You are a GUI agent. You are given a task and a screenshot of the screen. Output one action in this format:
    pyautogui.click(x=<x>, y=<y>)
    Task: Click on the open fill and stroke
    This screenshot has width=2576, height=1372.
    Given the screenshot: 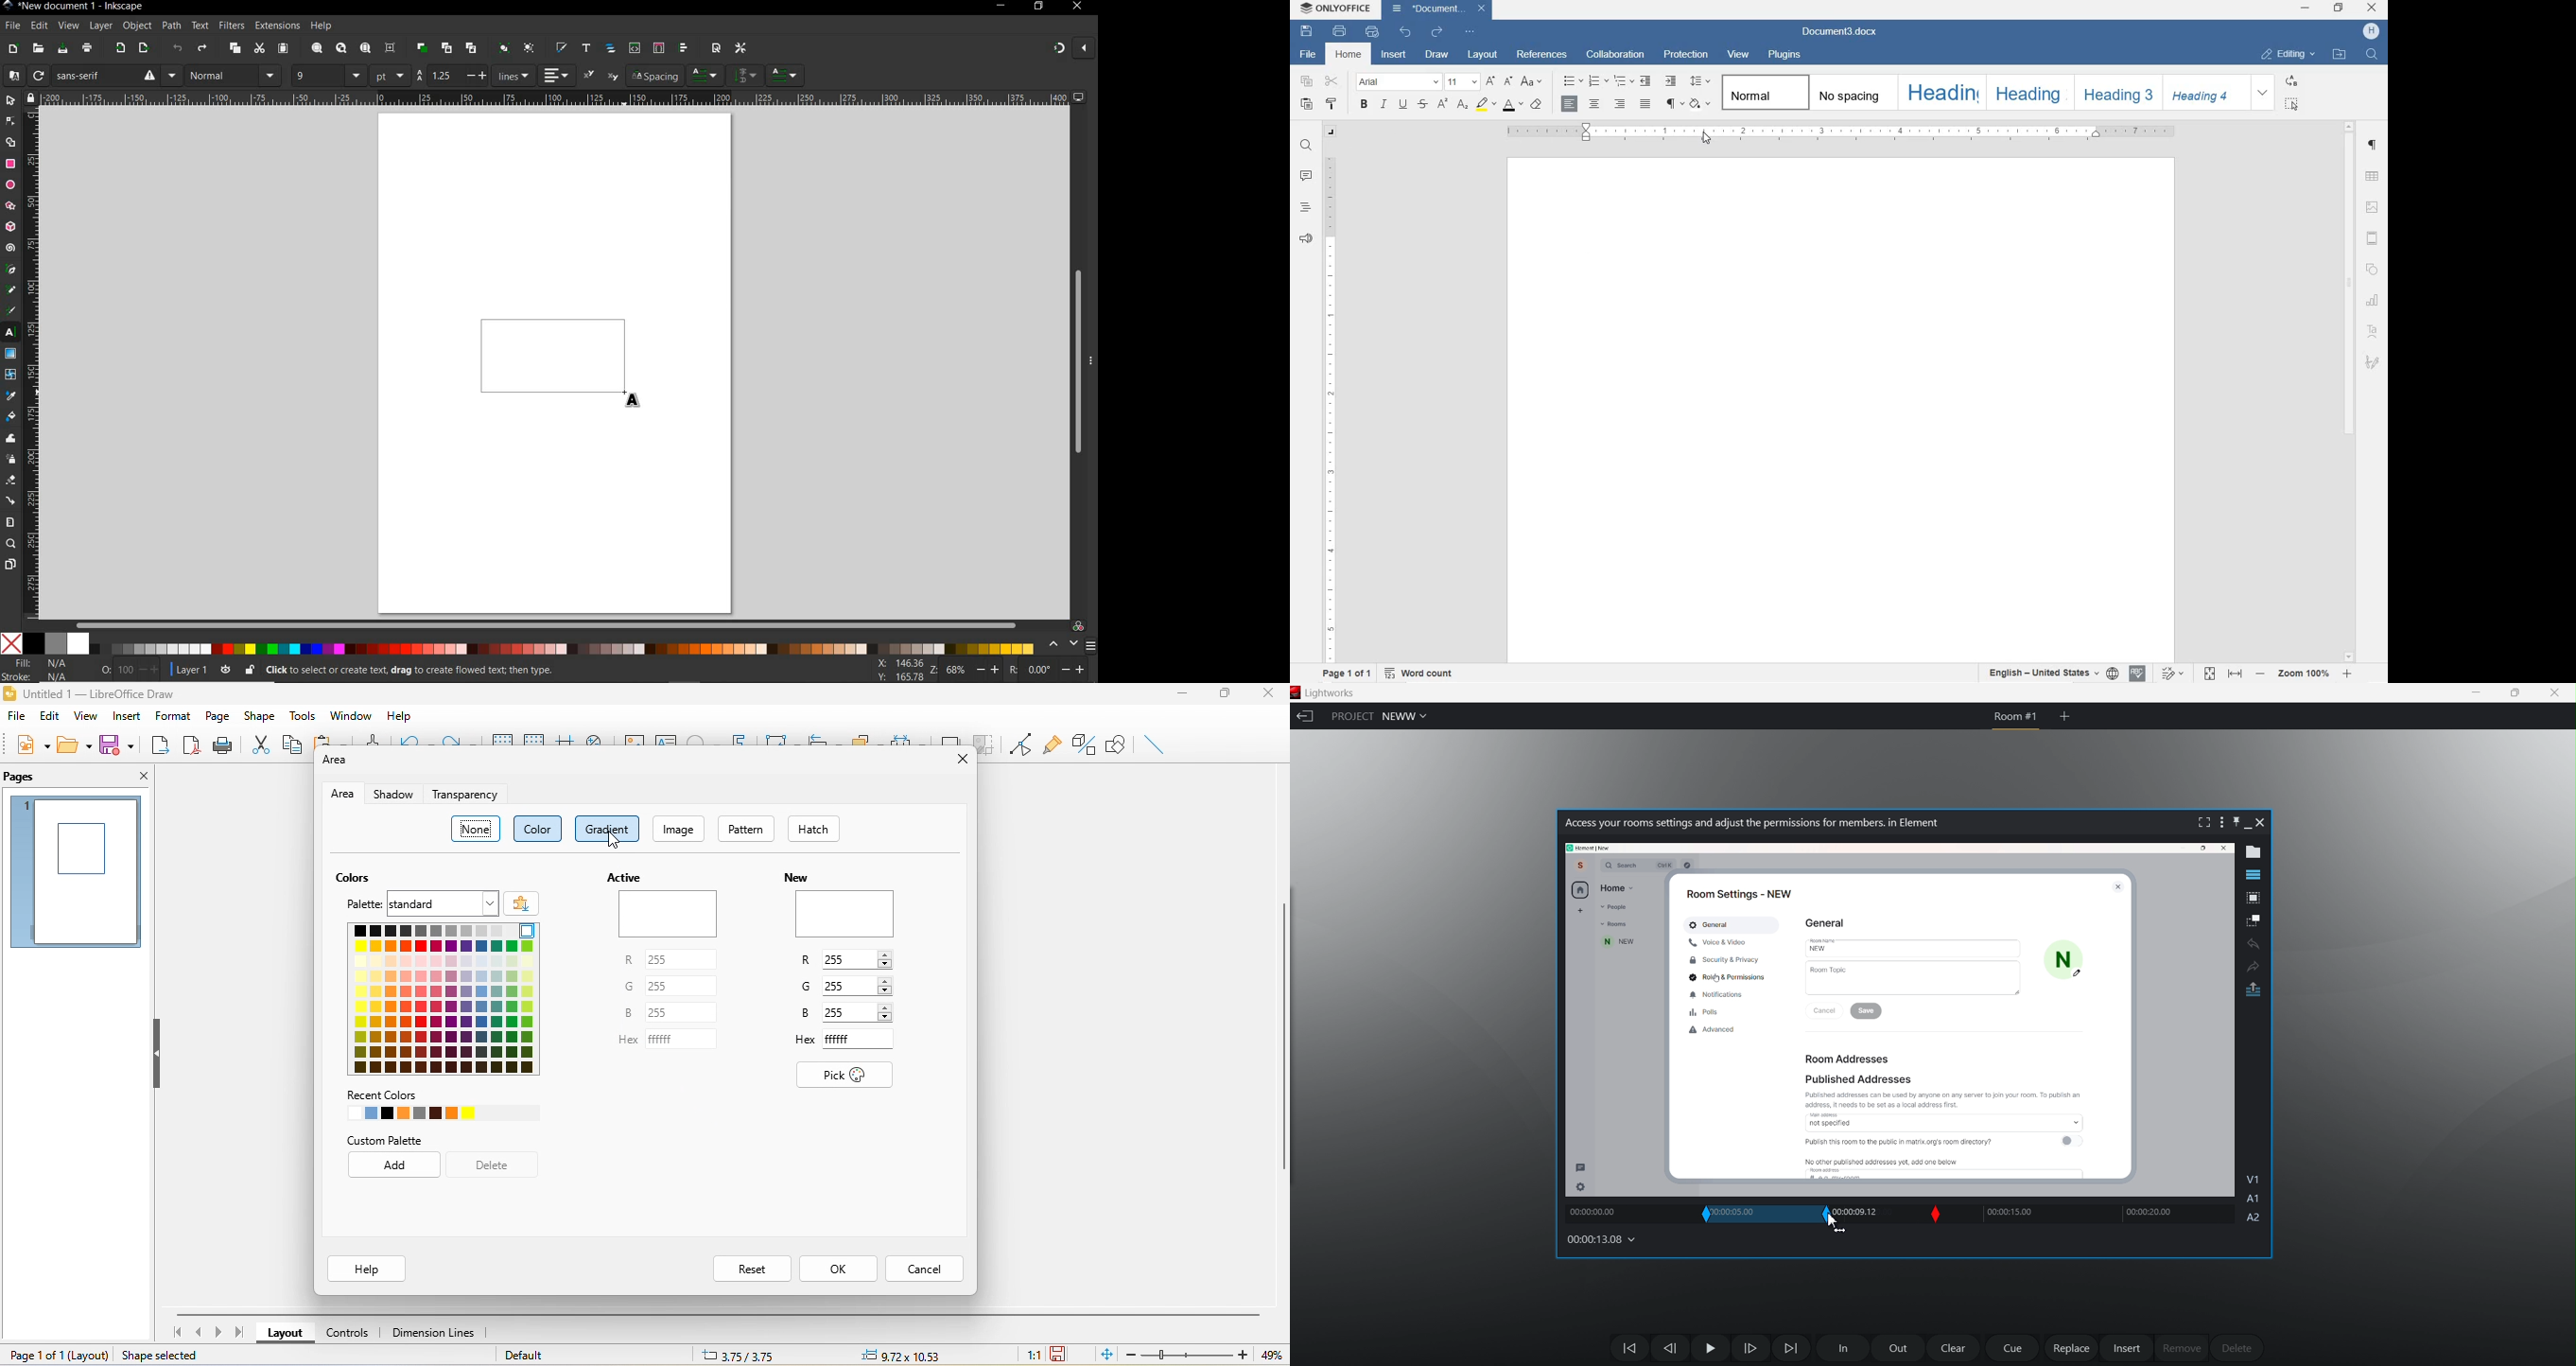 What is the action you would take?
    pyautogui.click(x=560, y=48)
    